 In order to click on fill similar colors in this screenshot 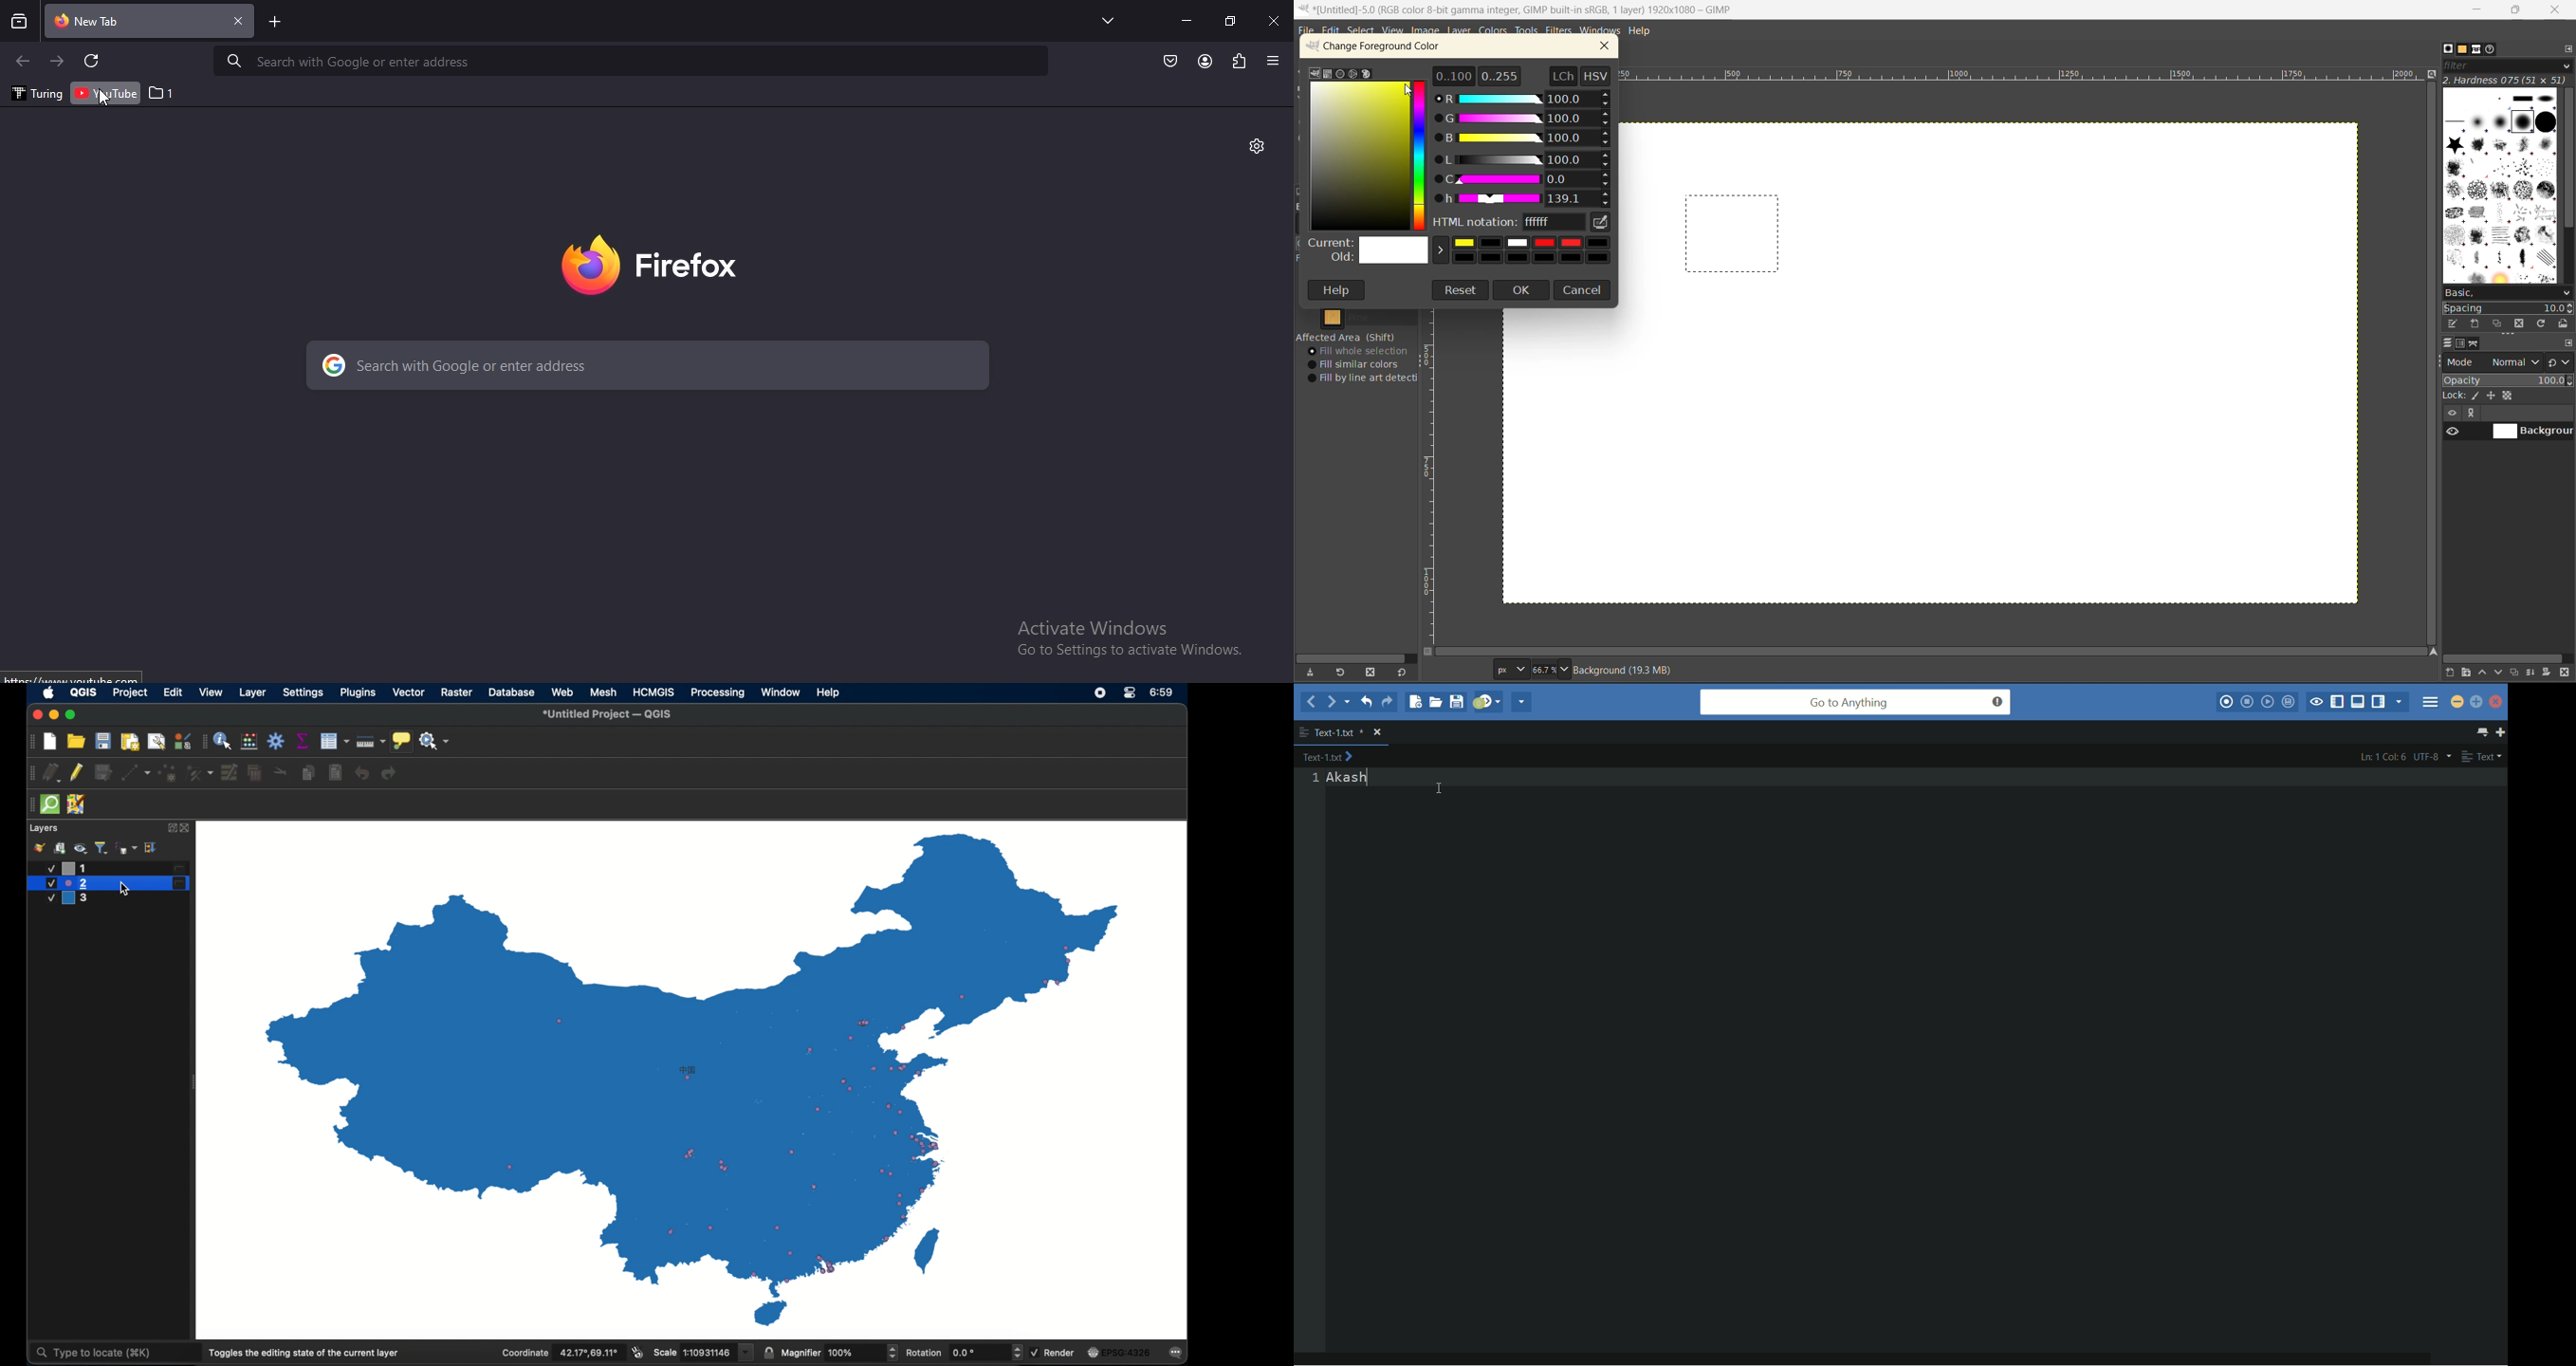, I will do `click(1358, 364)`.